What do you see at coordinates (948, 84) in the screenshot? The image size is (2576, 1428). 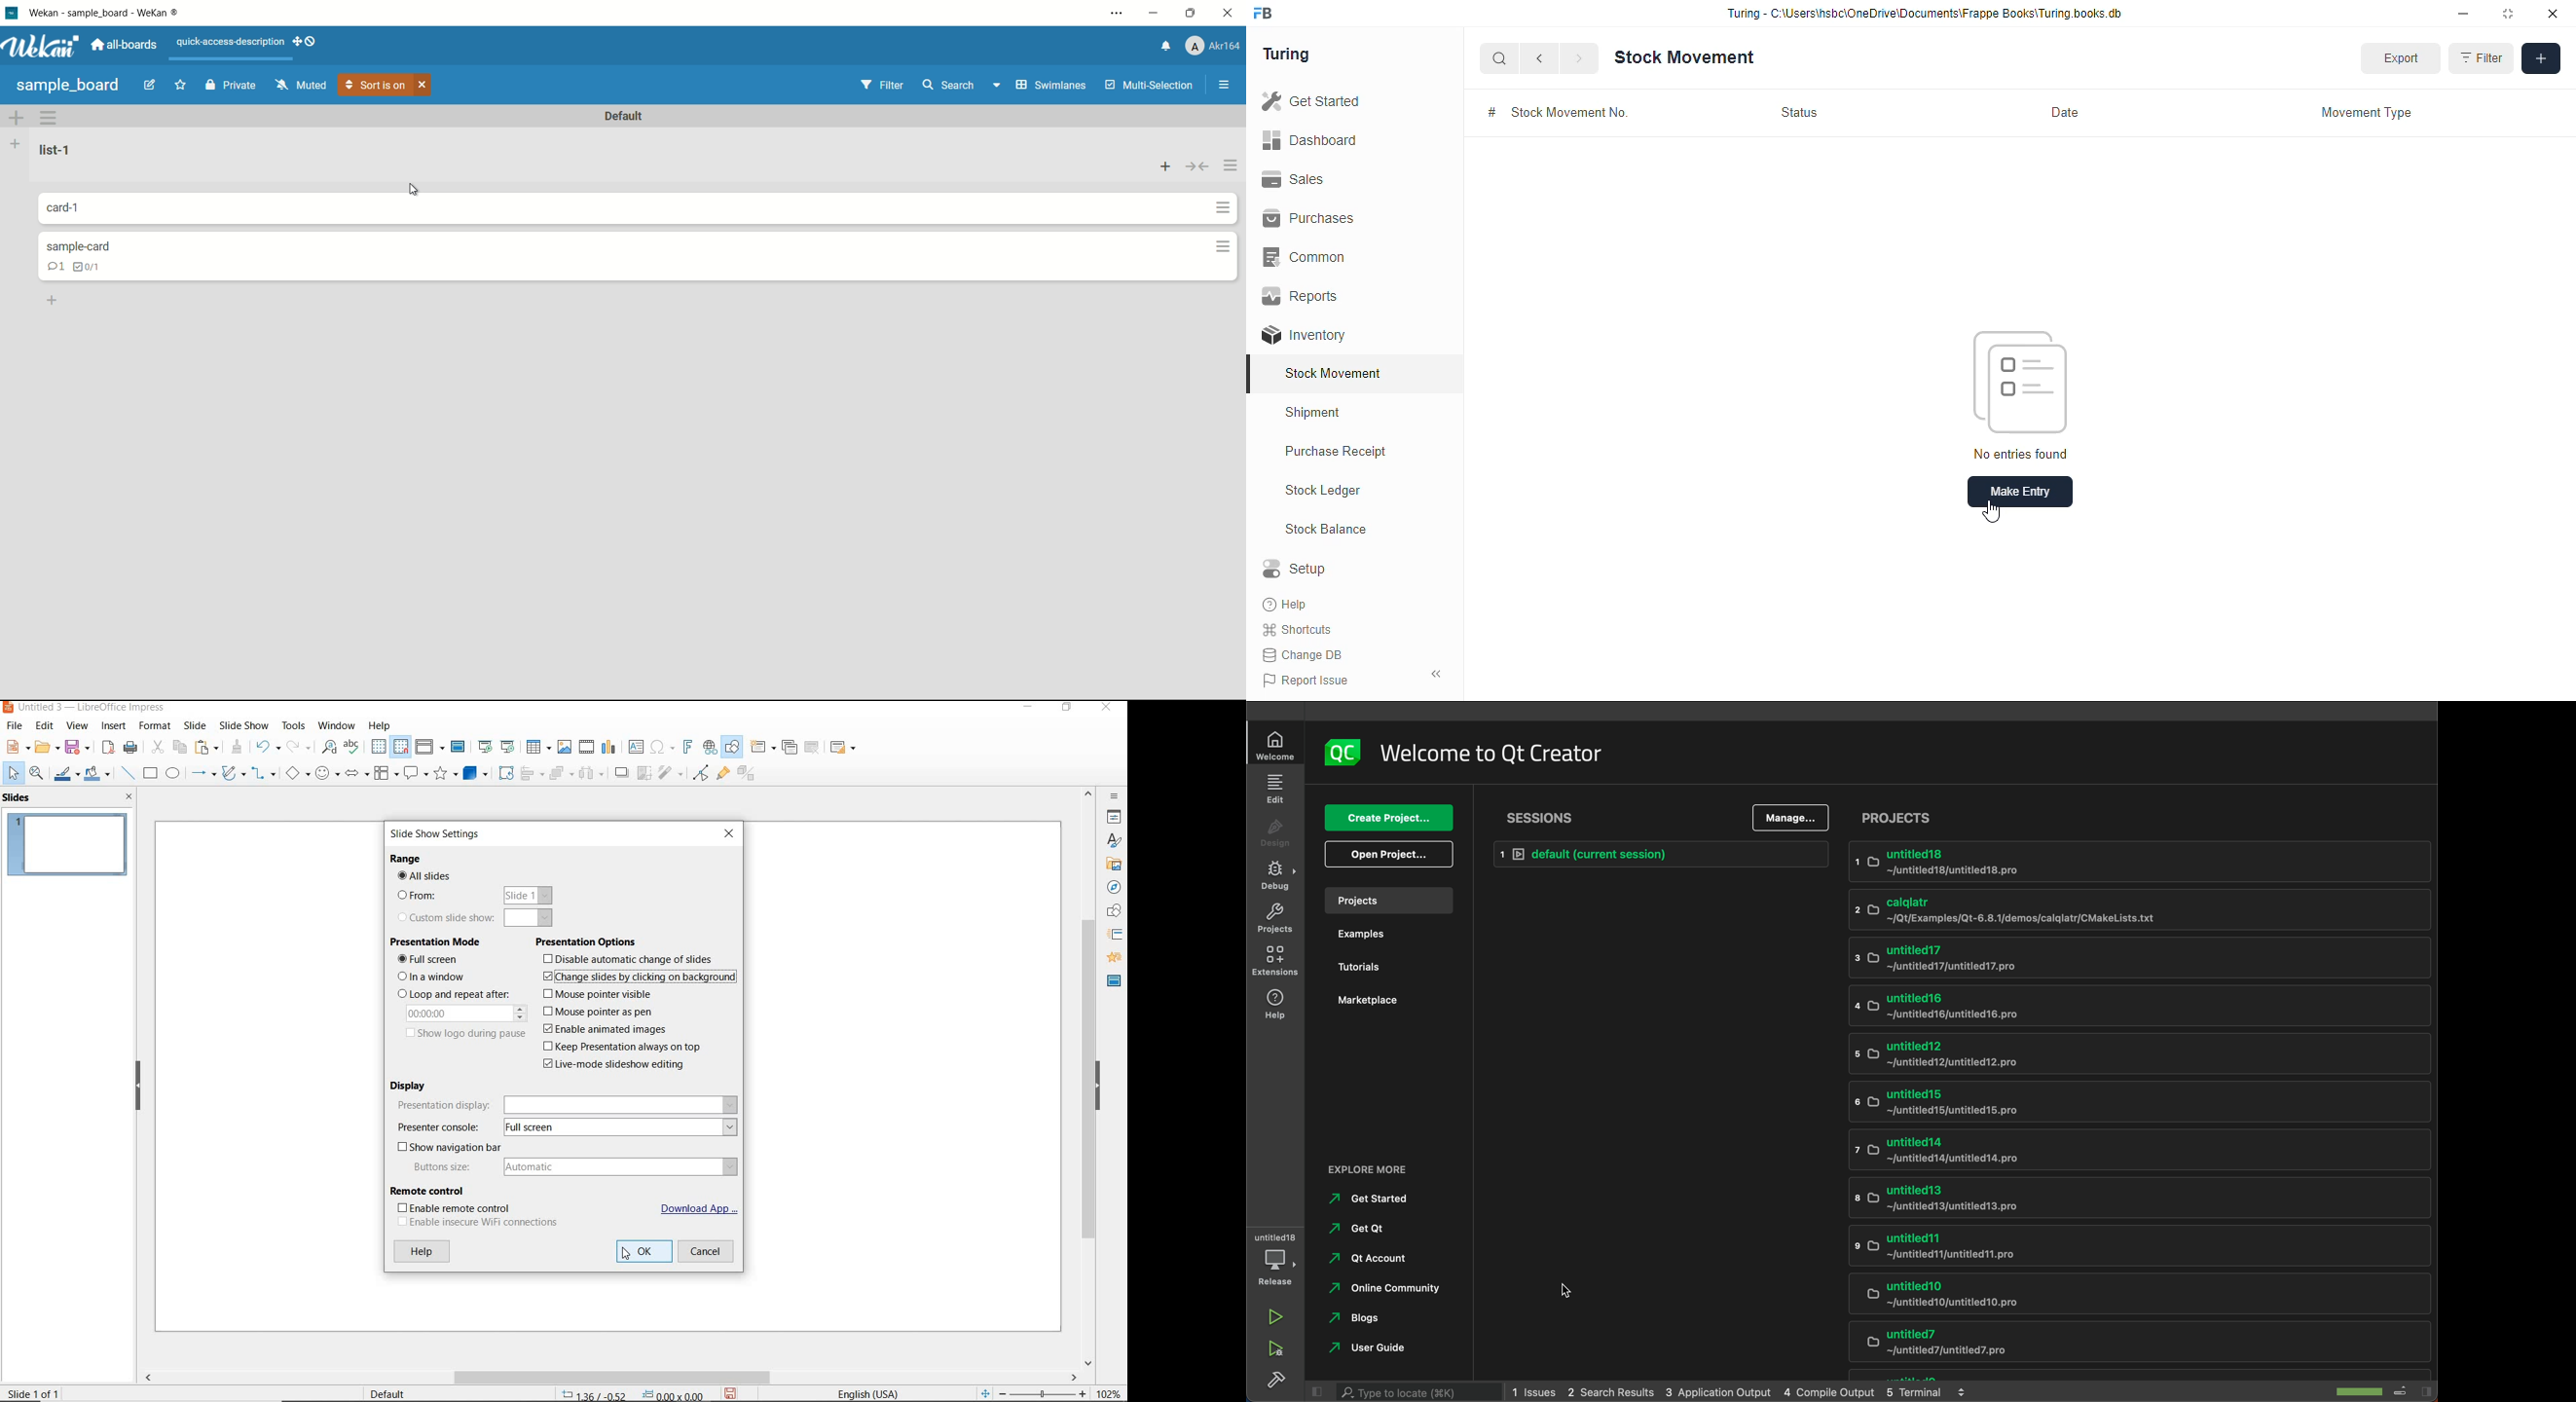 I see `search` at bounding box center [948, 84].